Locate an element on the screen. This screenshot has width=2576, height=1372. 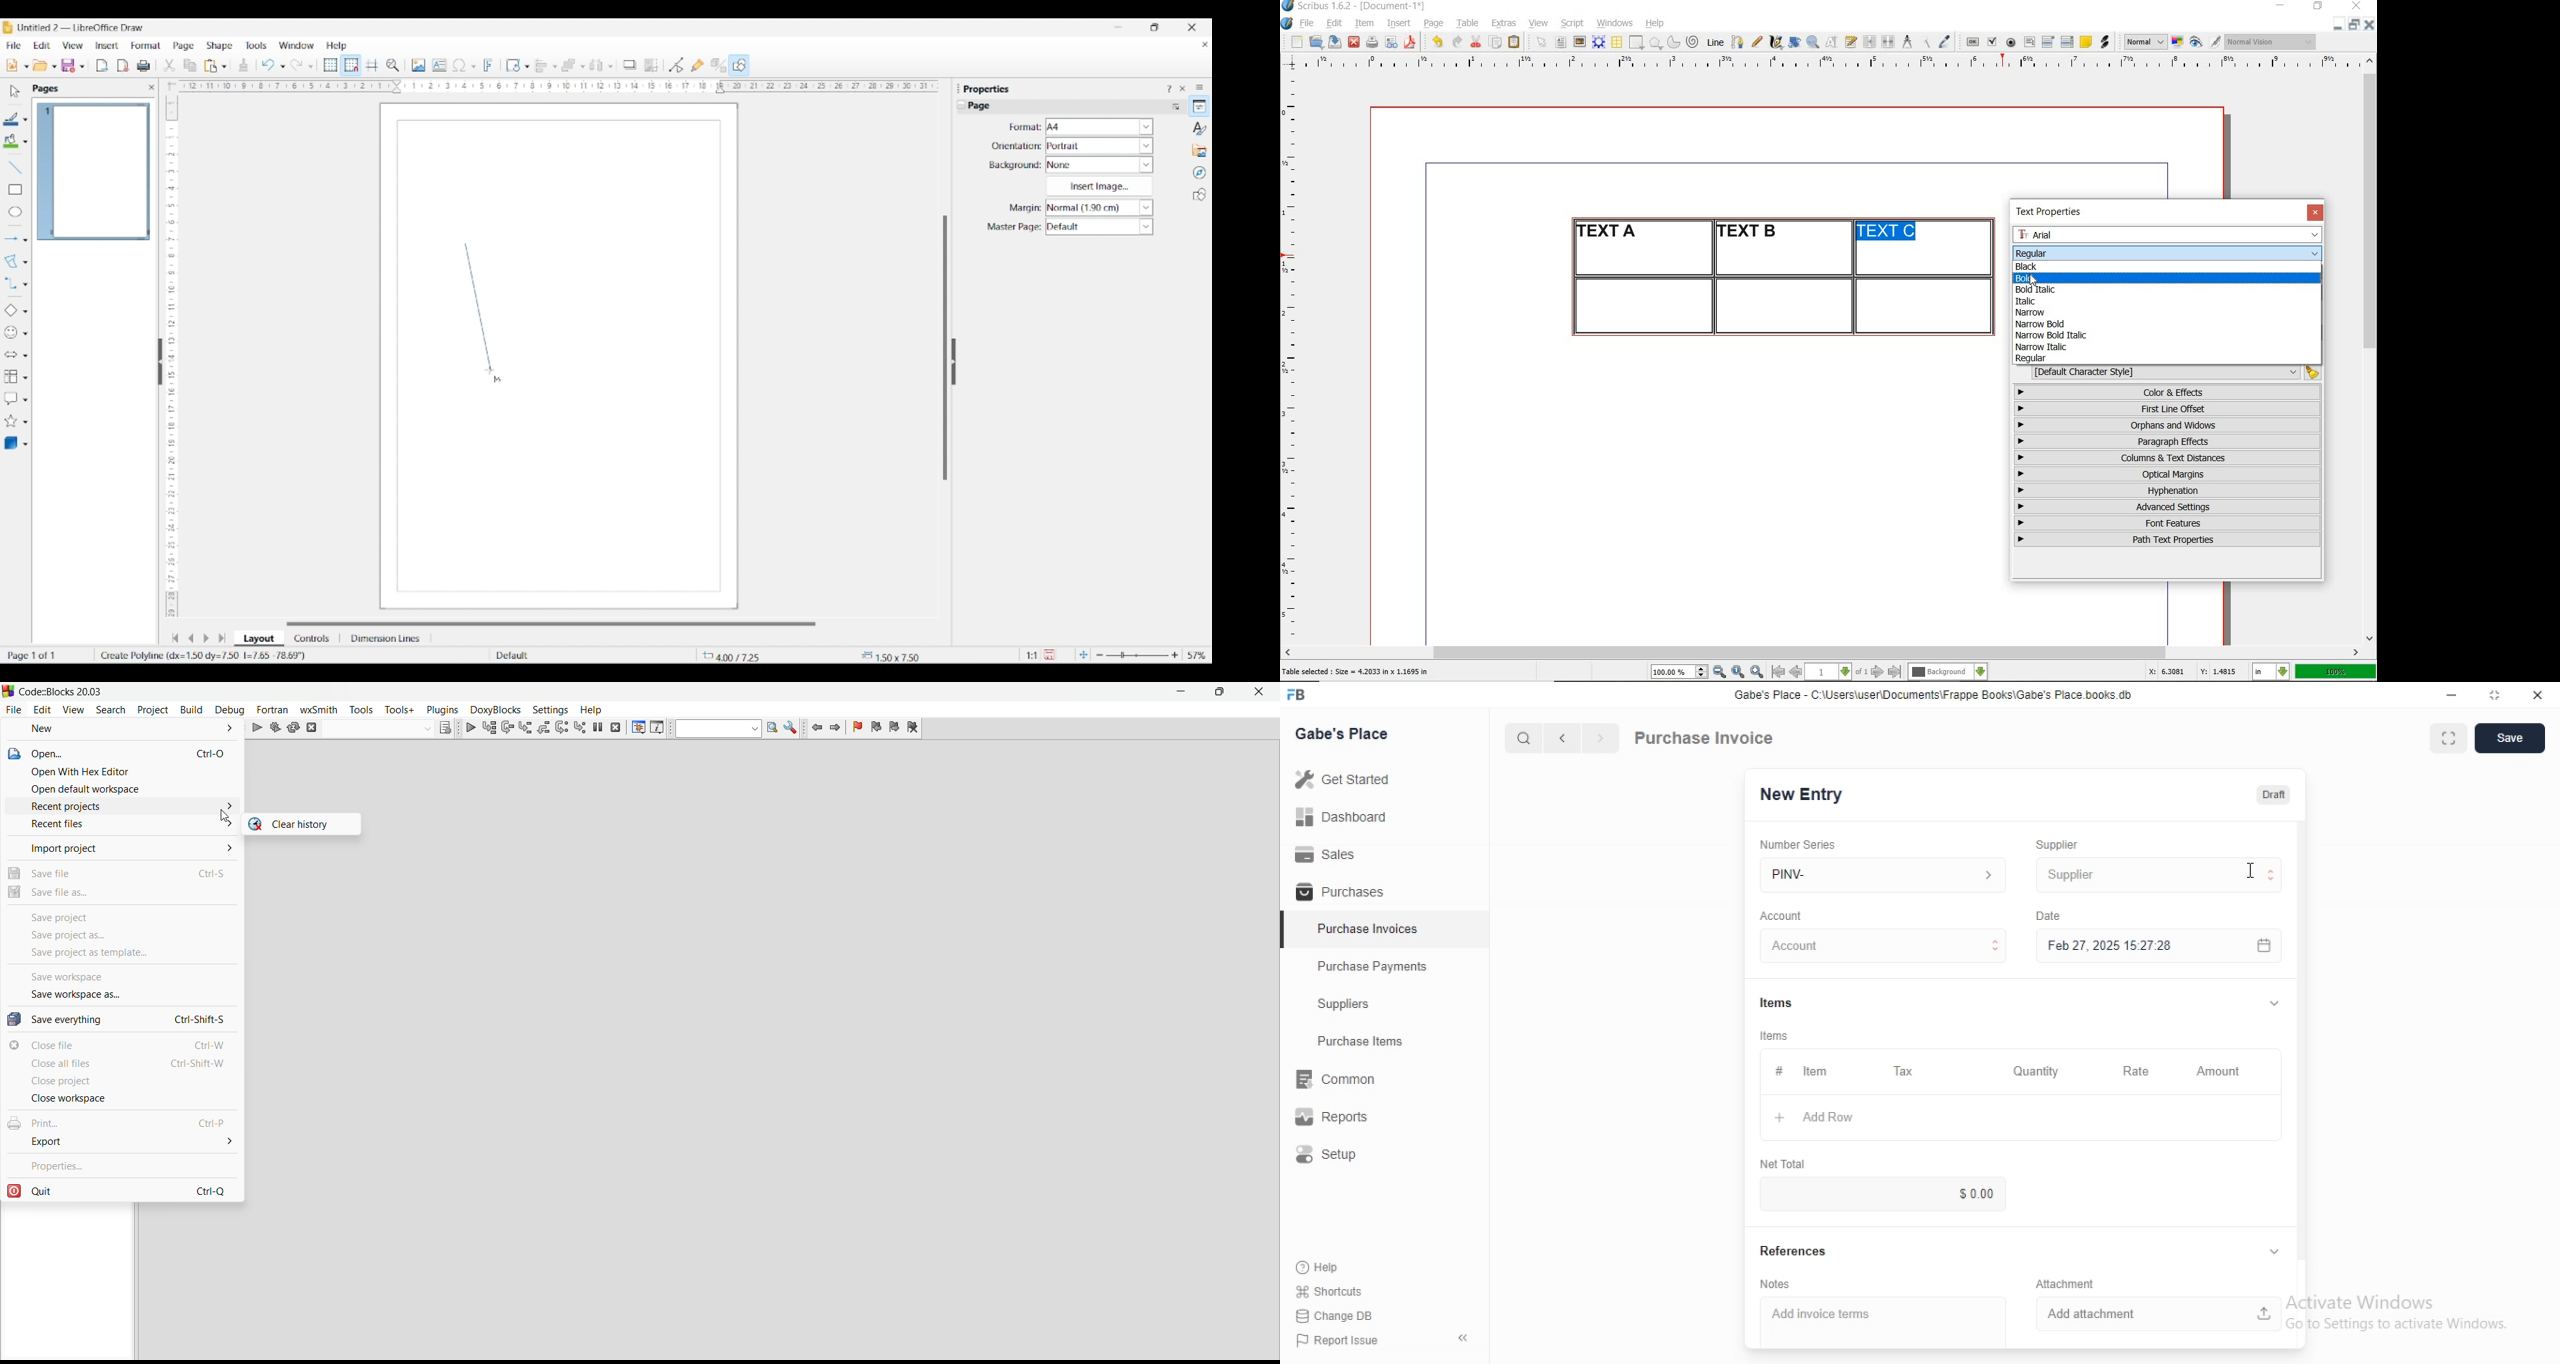
Star and banner options is located at coordinates (25, 422).